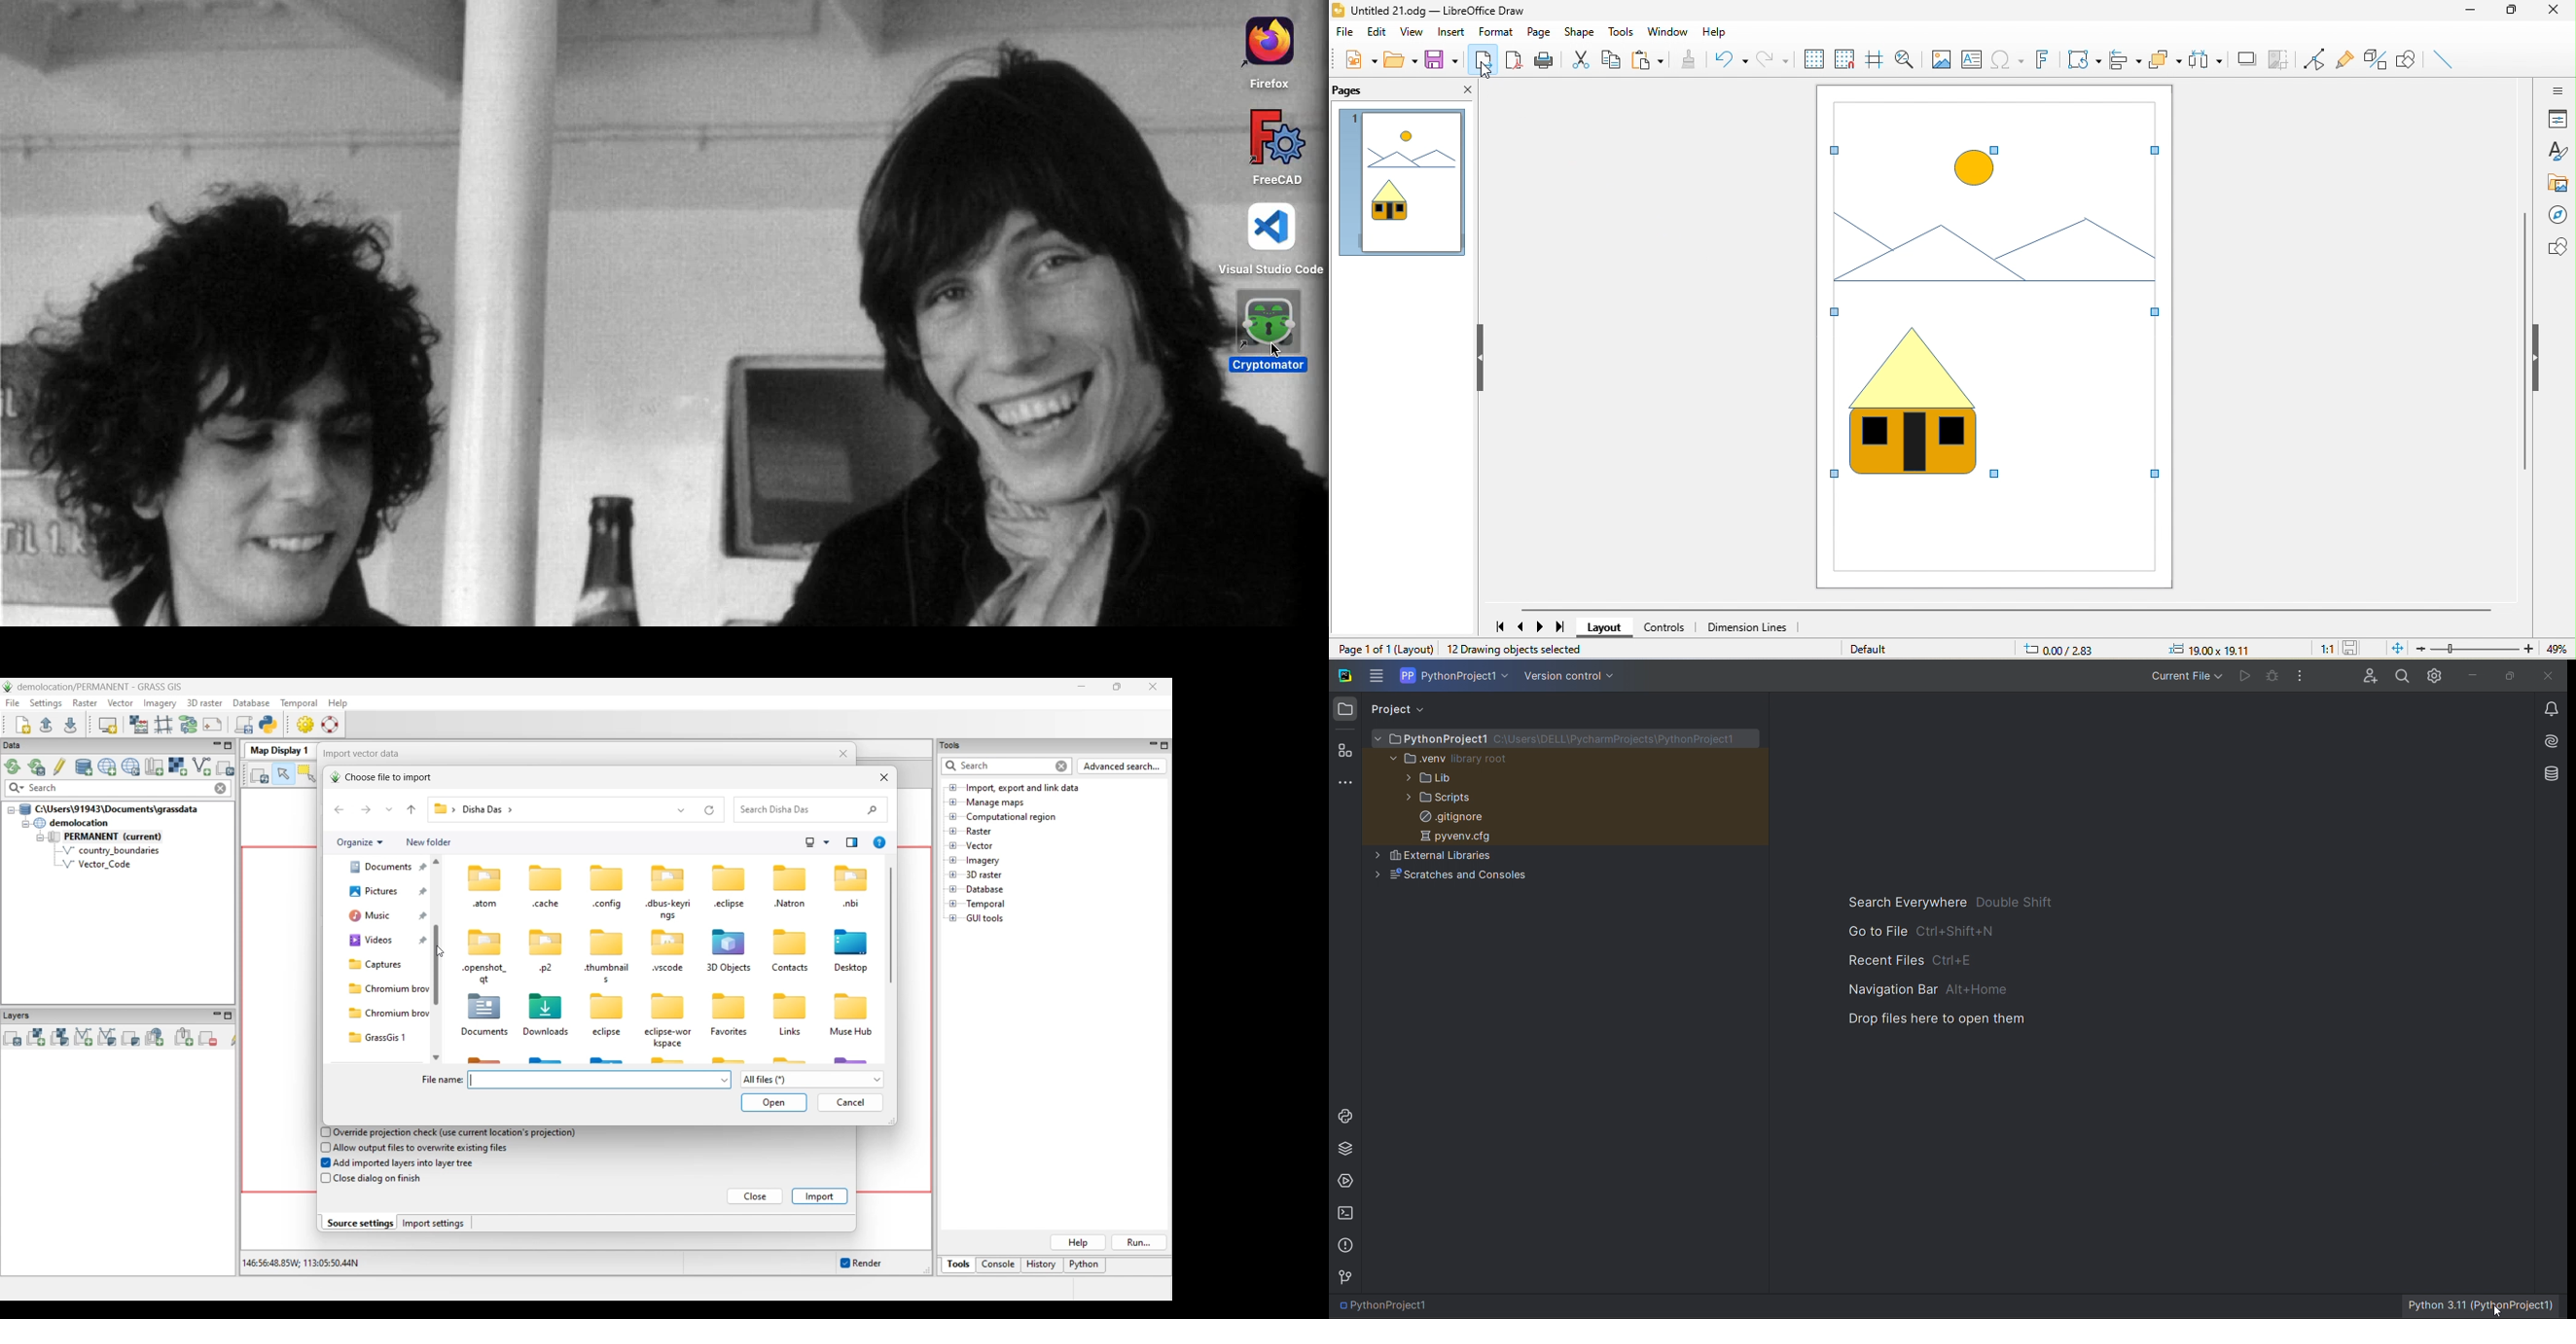 Image resolution: width=2576 pixels, height=1344 pixels. Describe the element at coordinates (1483, 58) in the screenshot. I see `export` at that location.